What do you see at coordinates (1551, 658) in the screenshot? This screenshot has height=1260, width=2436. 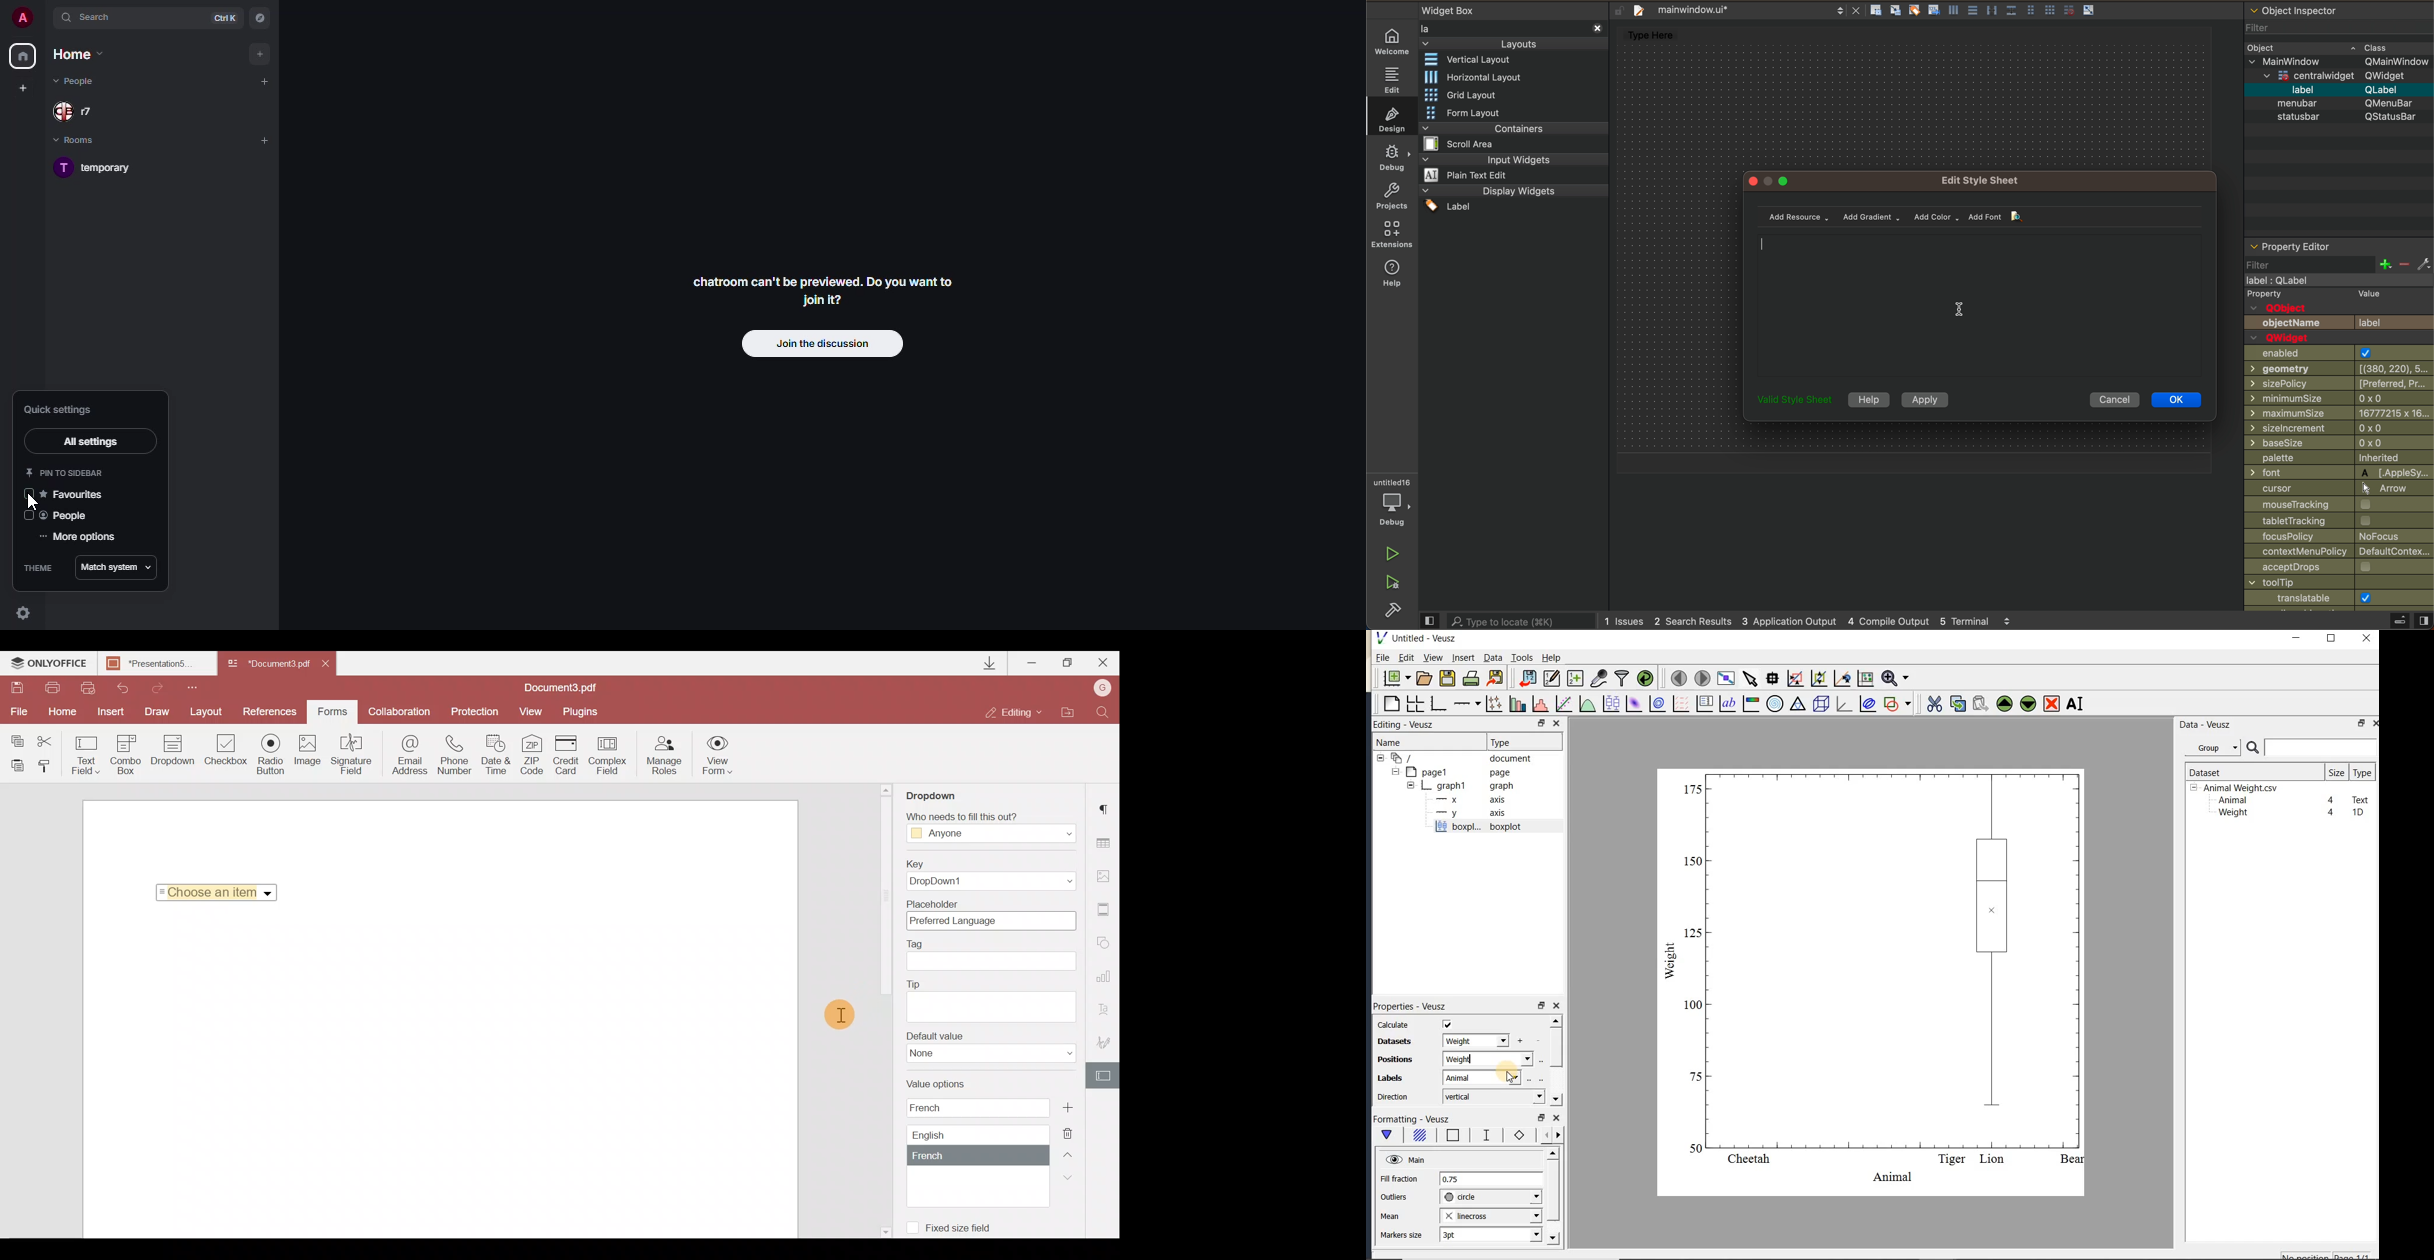 I see `Help` at bounding box center [1551, 658].